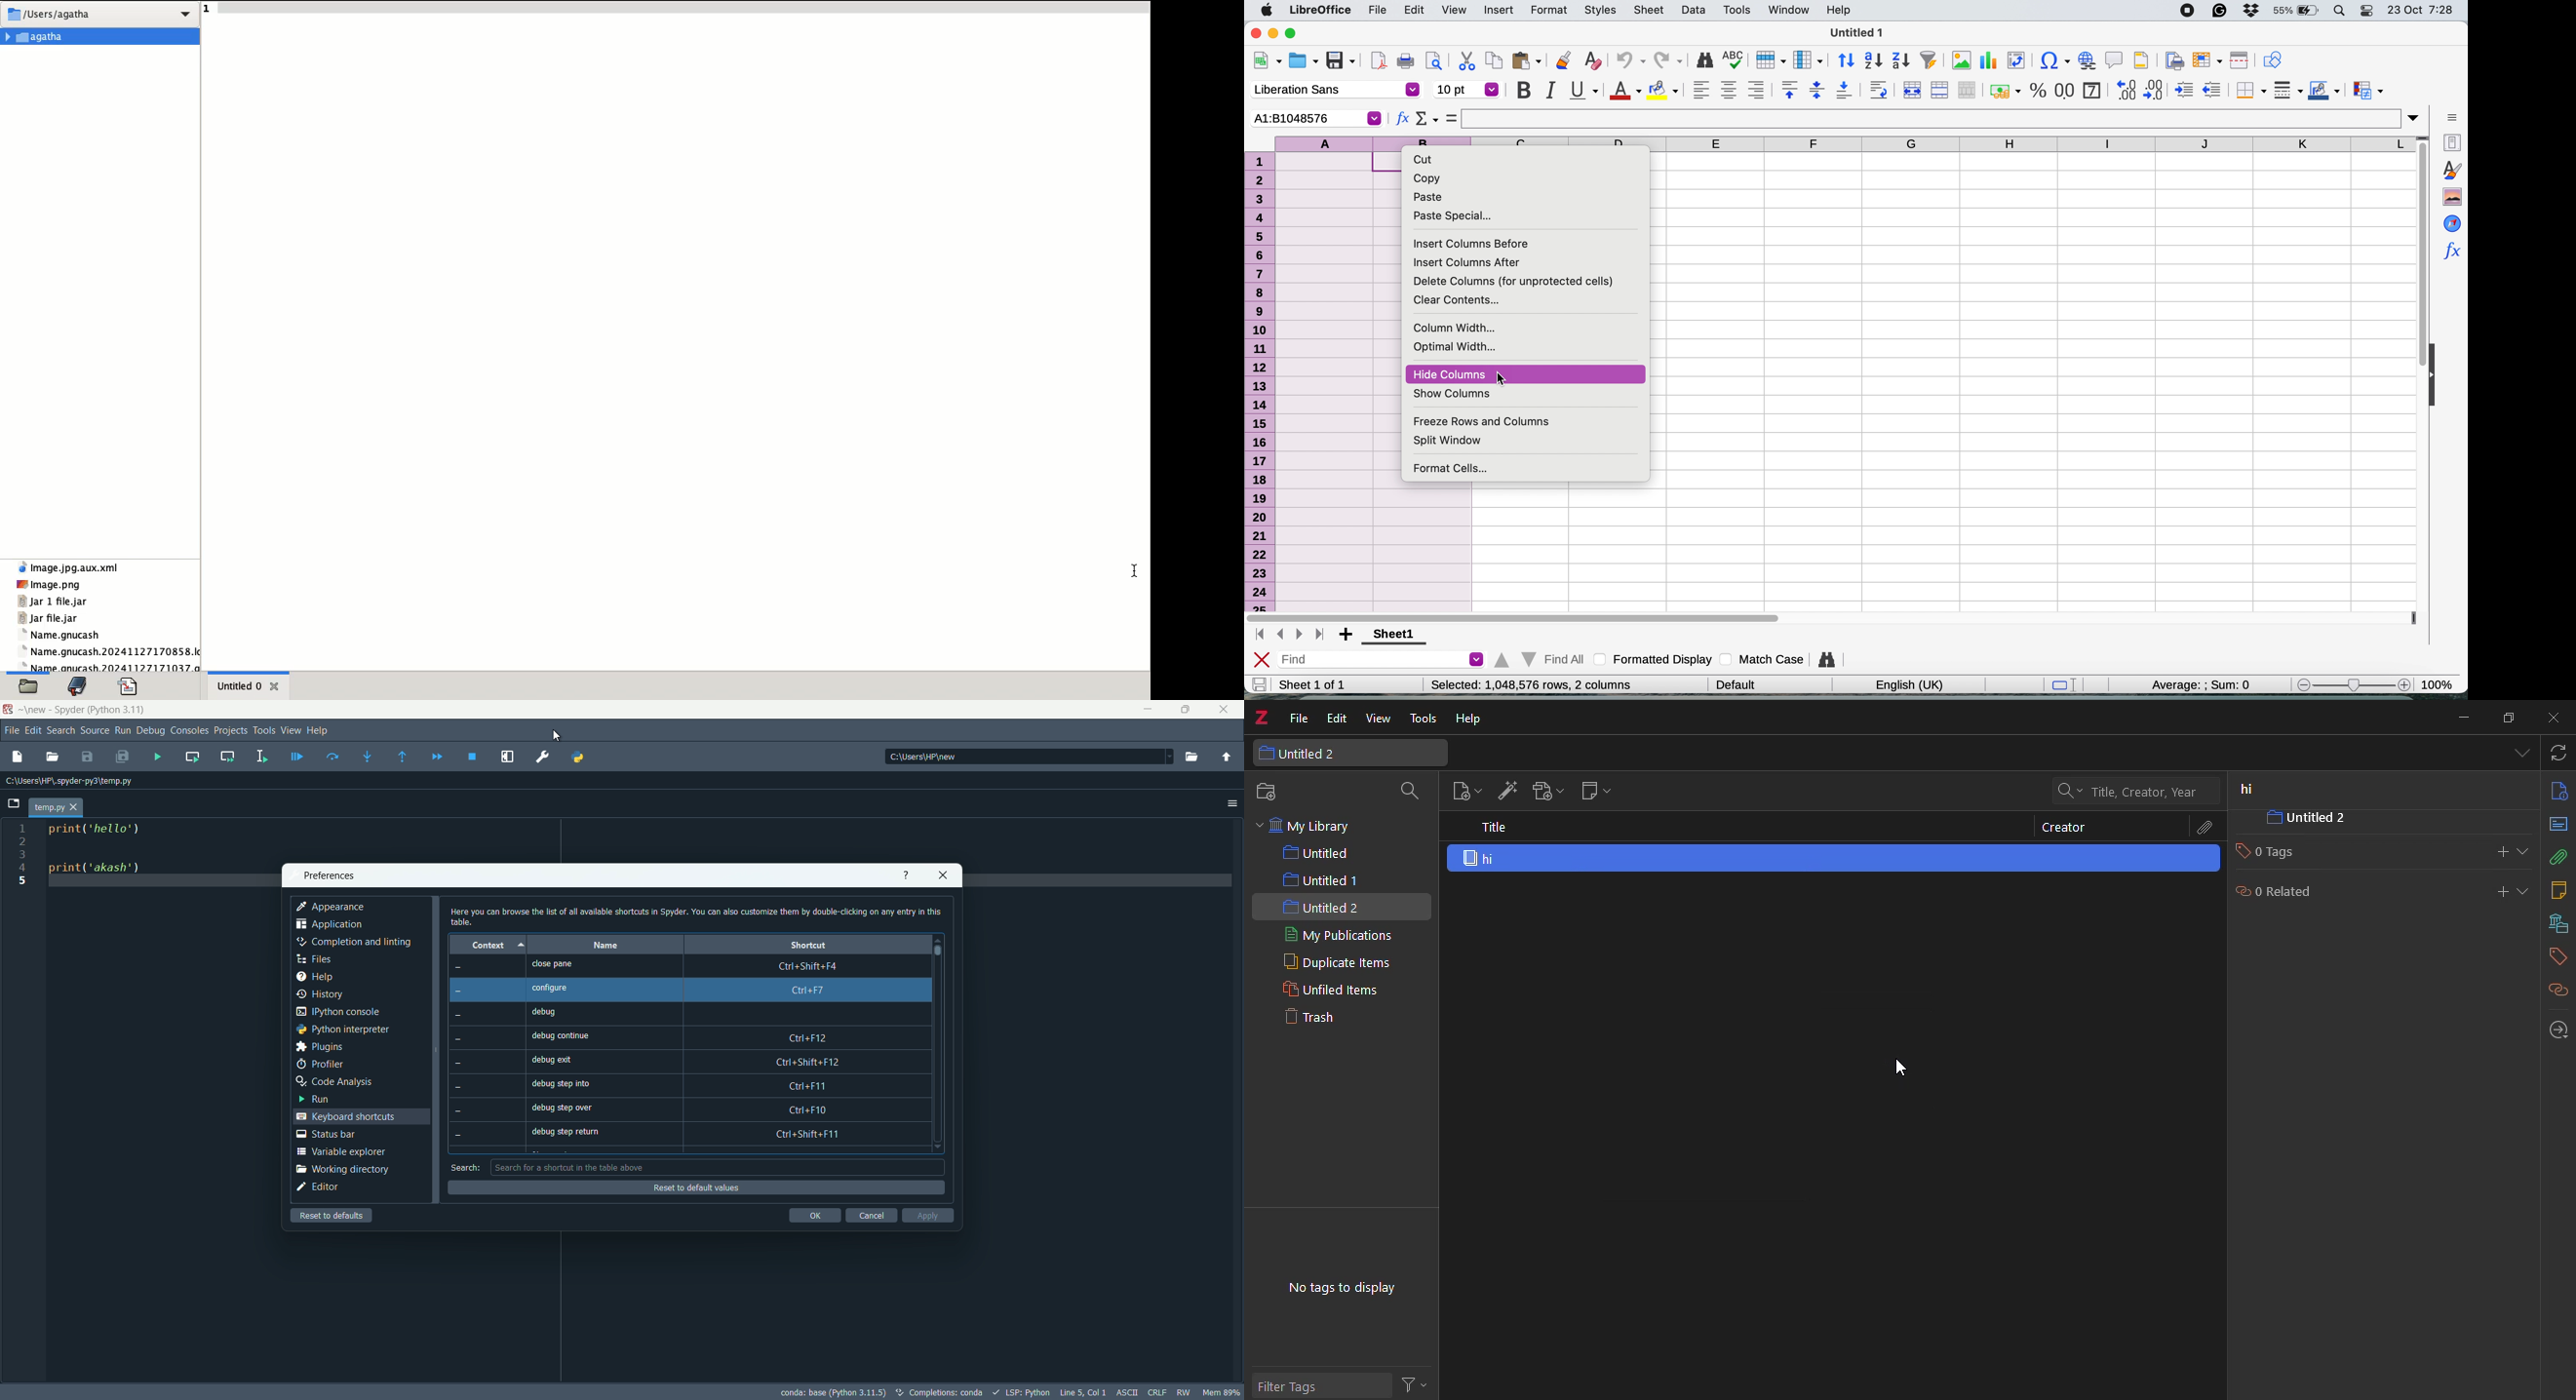 The width and height of the screenshot is (2576, 1400). I want to click on Untitled 2, so click(2326, 820).